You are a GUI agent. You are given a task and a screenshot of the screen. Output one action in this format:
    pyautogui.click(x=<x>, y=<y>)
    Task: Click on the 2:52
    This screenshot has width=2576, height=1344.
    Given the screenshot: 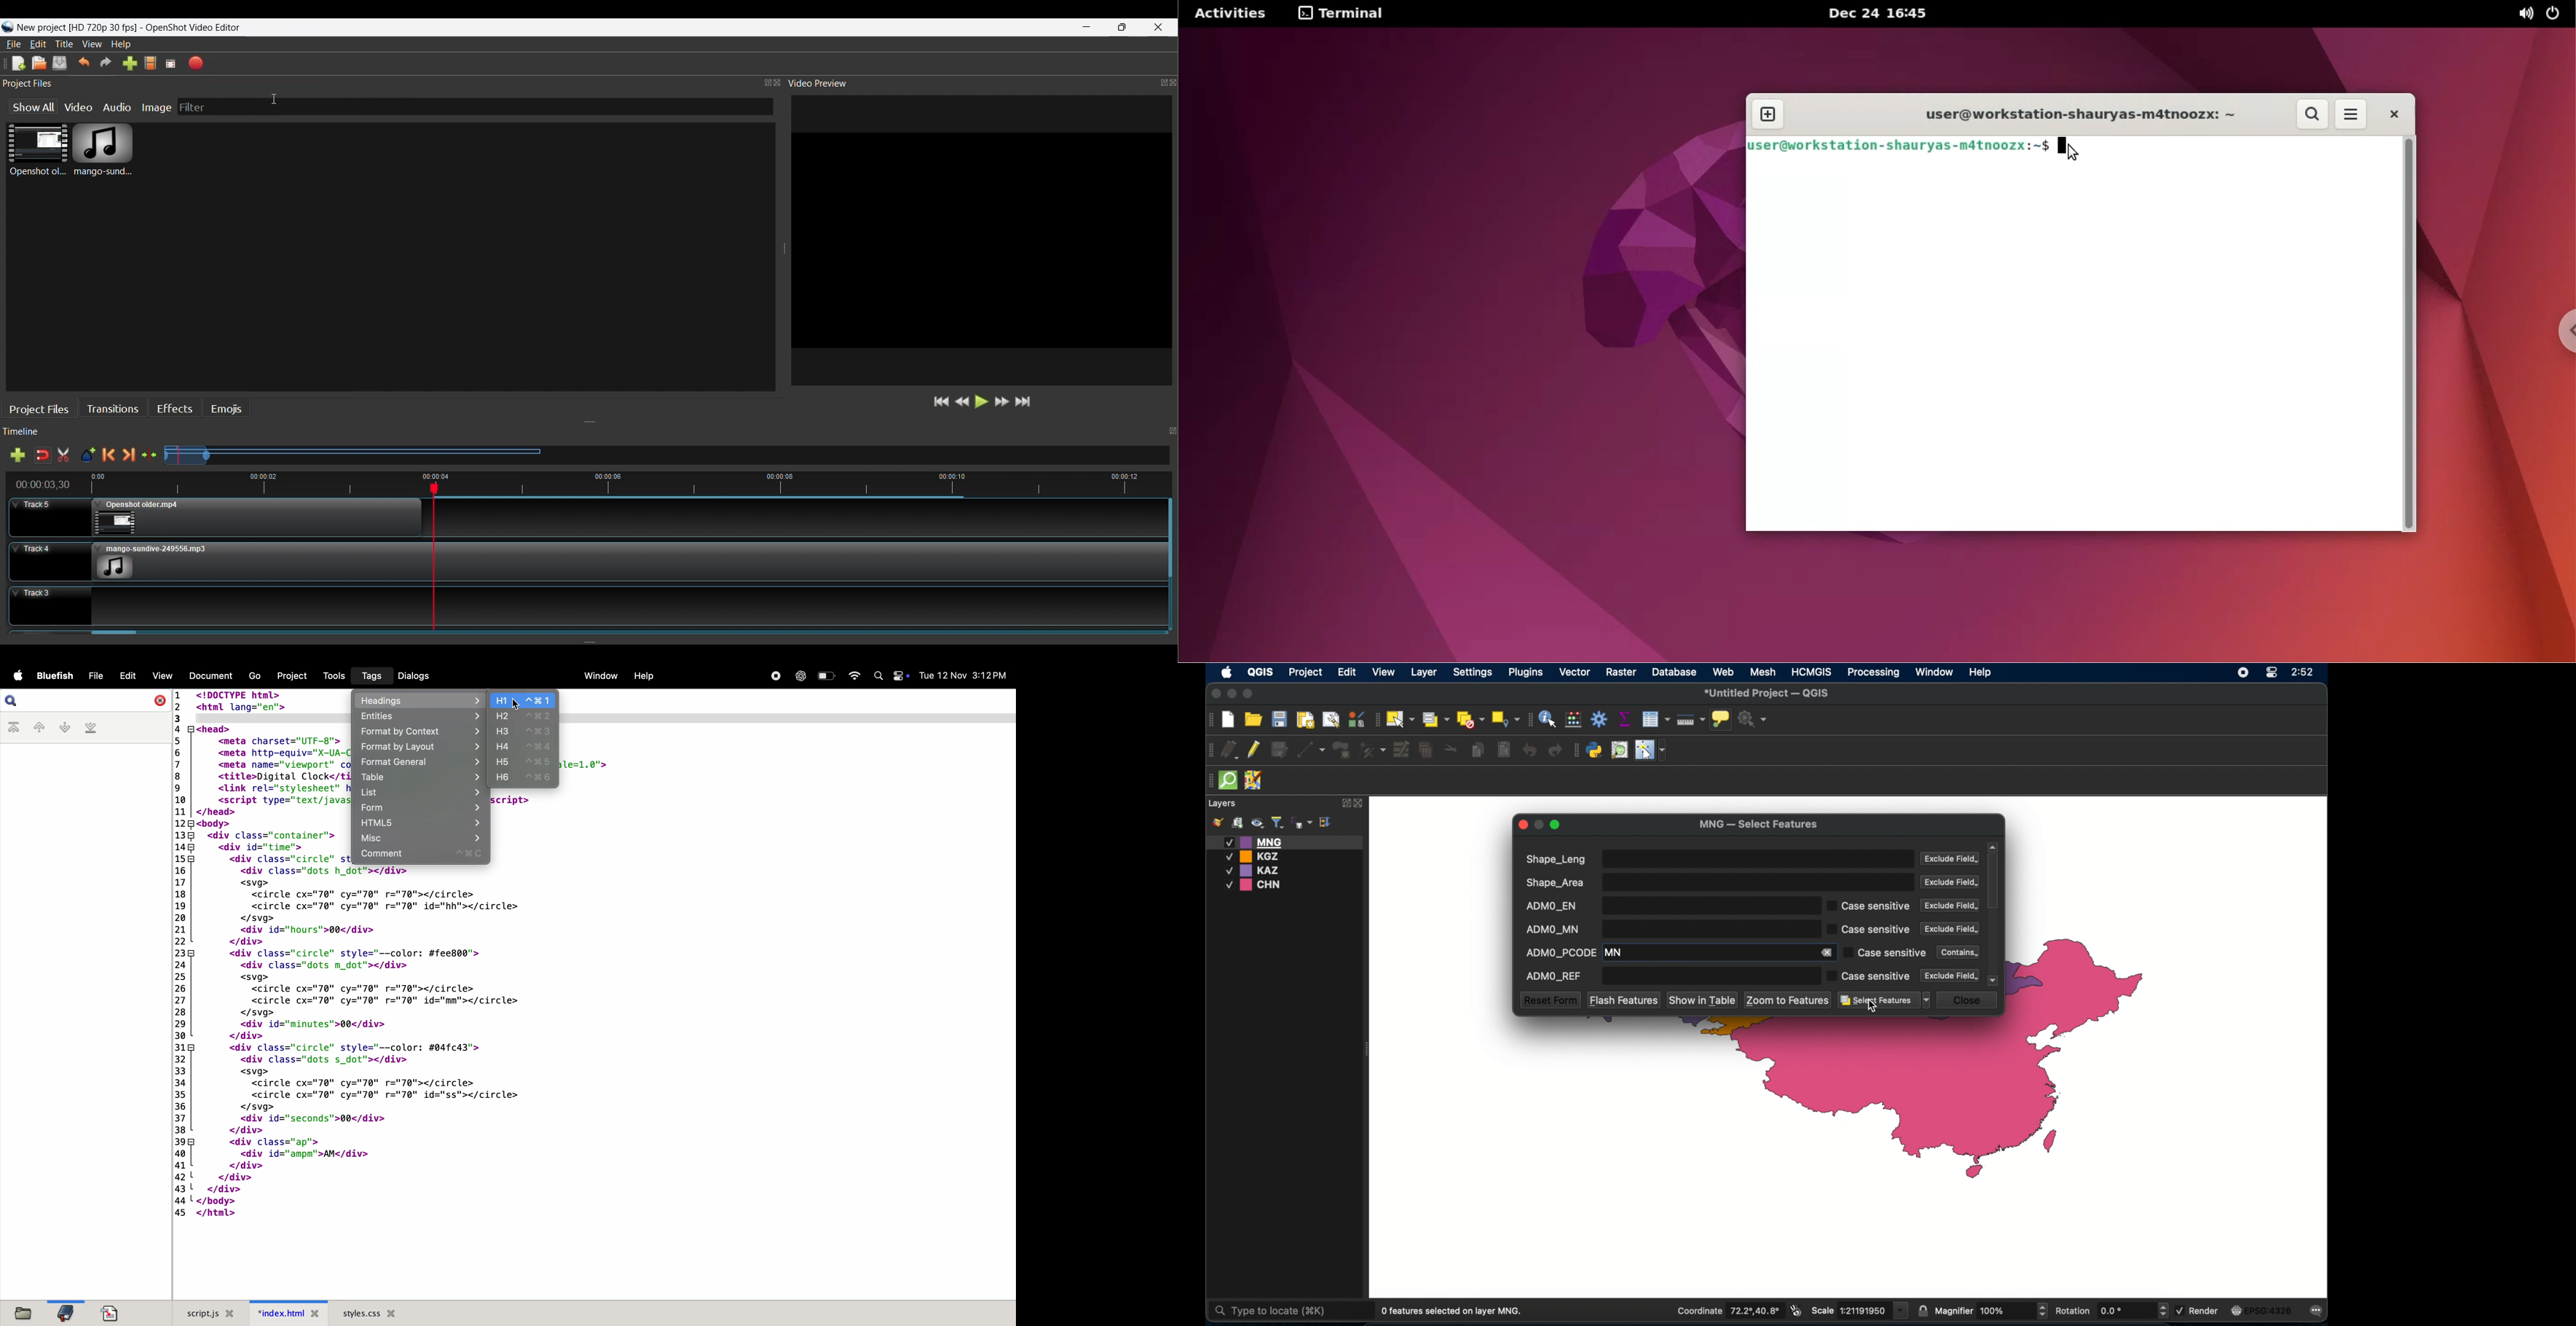 What is the action you would take?
    pyautogui.click(x=2302, y=673)
    